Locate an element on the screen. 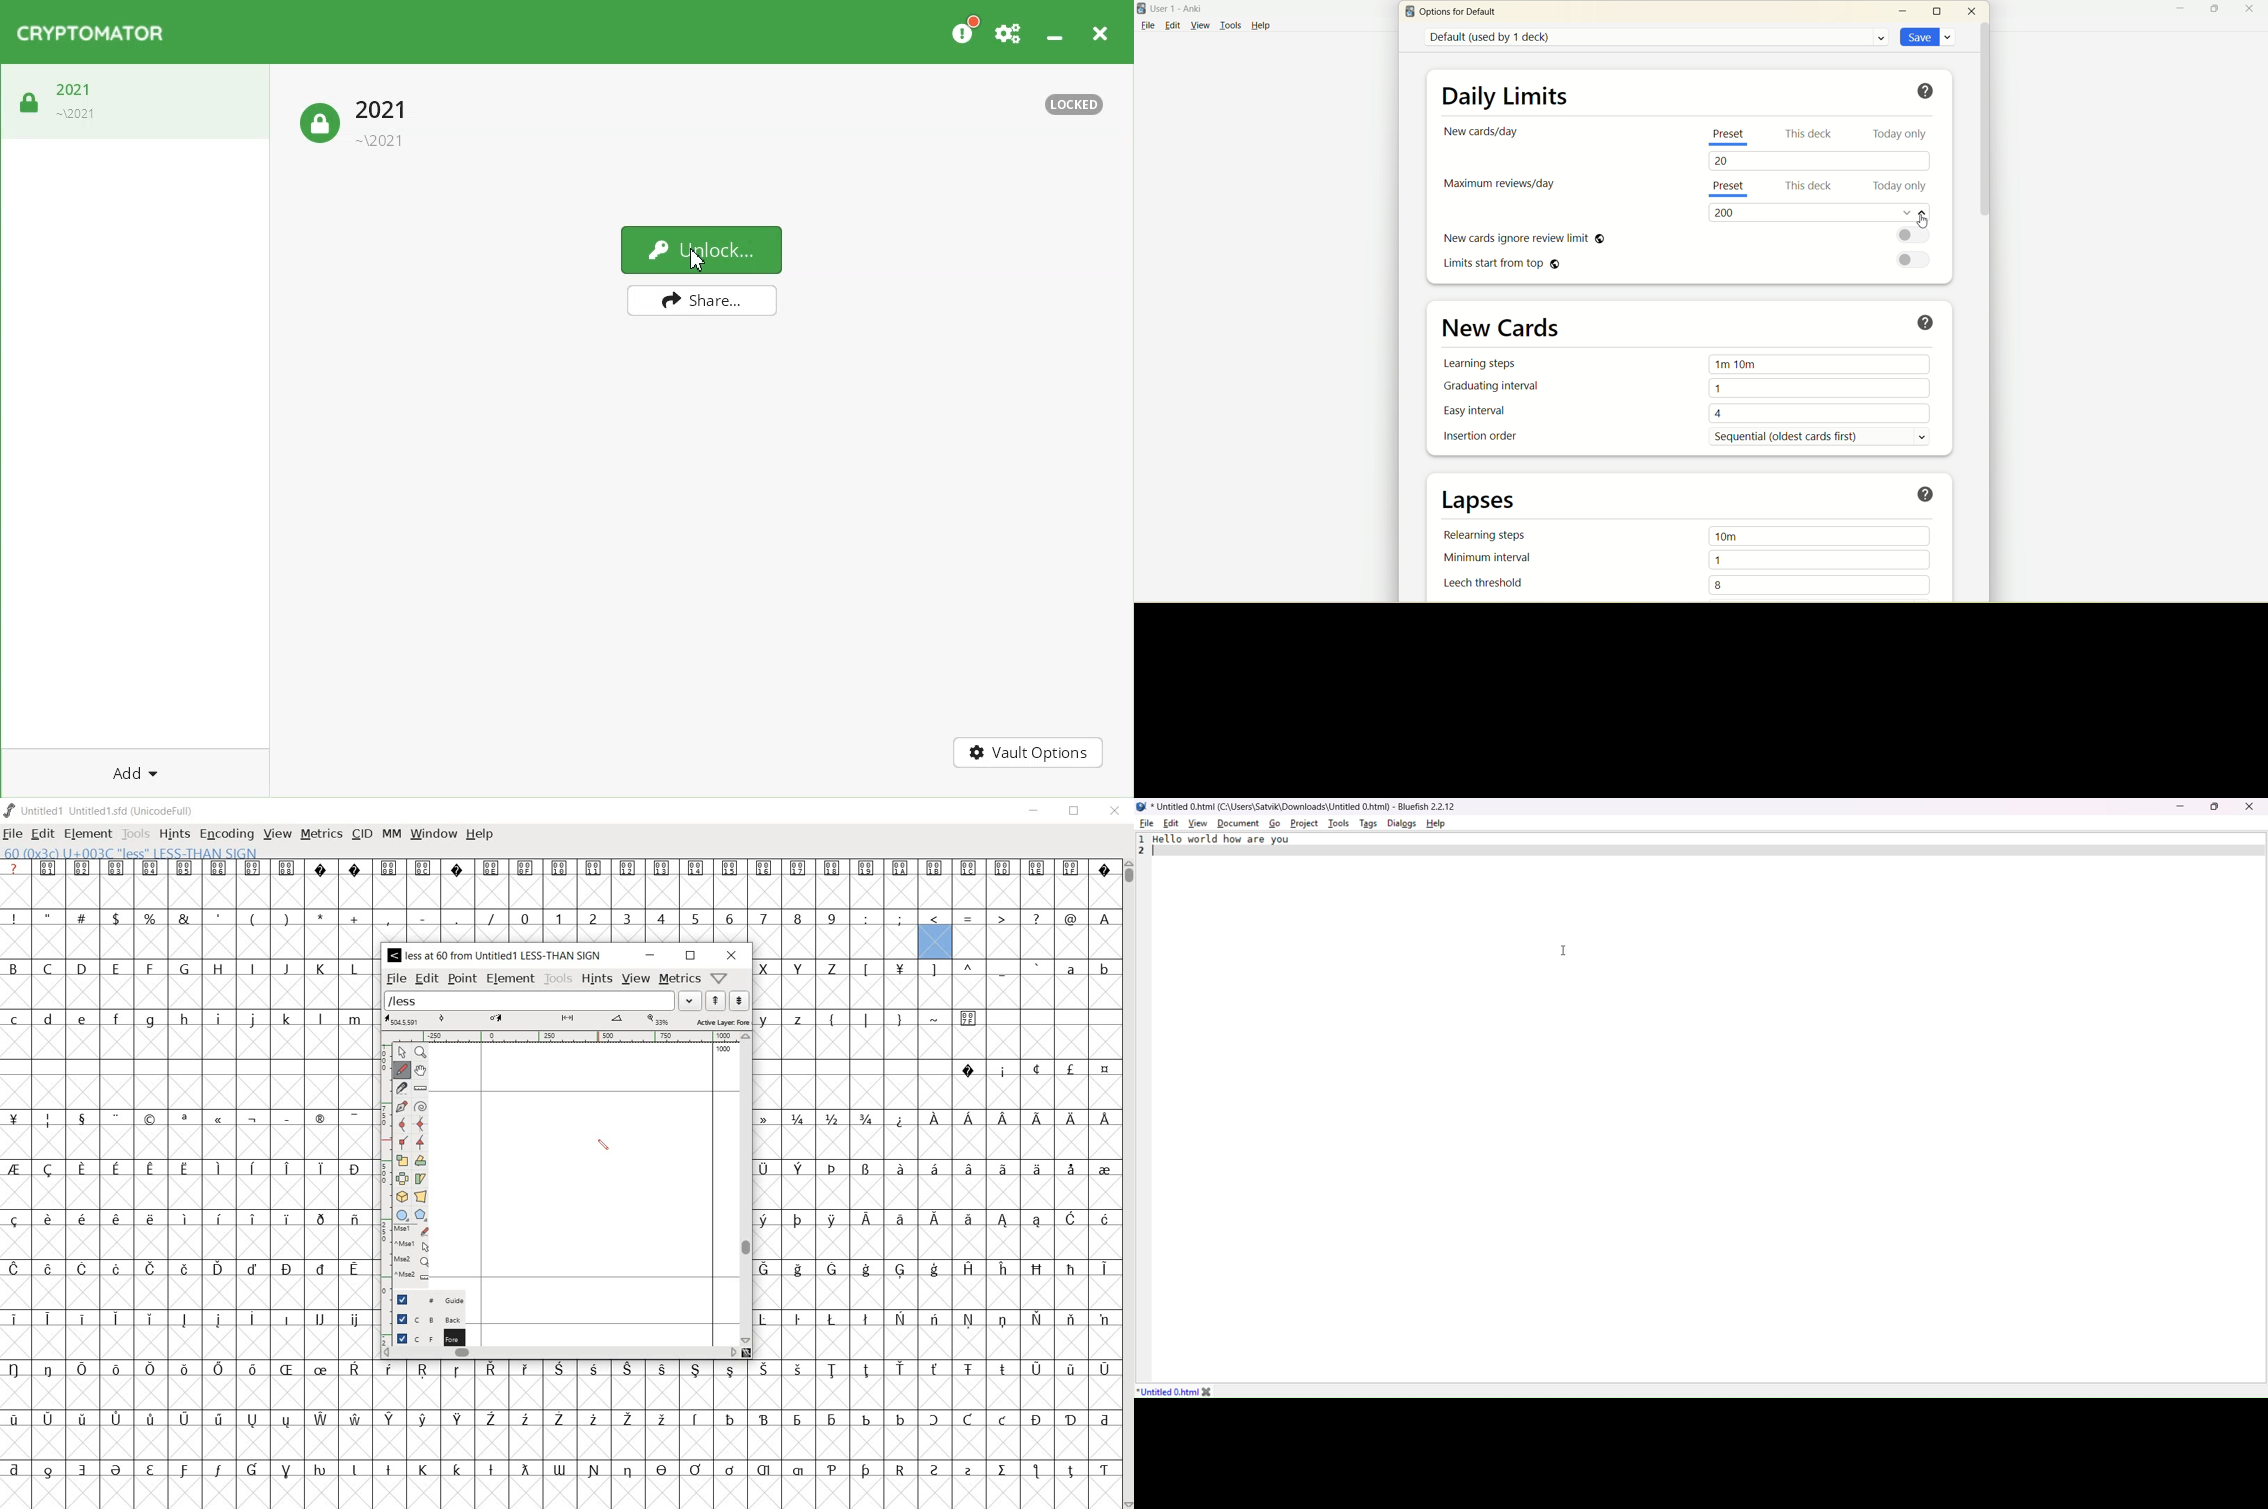 The image size is (2268, 1512). minimize is located at coordinates (1904, 10).